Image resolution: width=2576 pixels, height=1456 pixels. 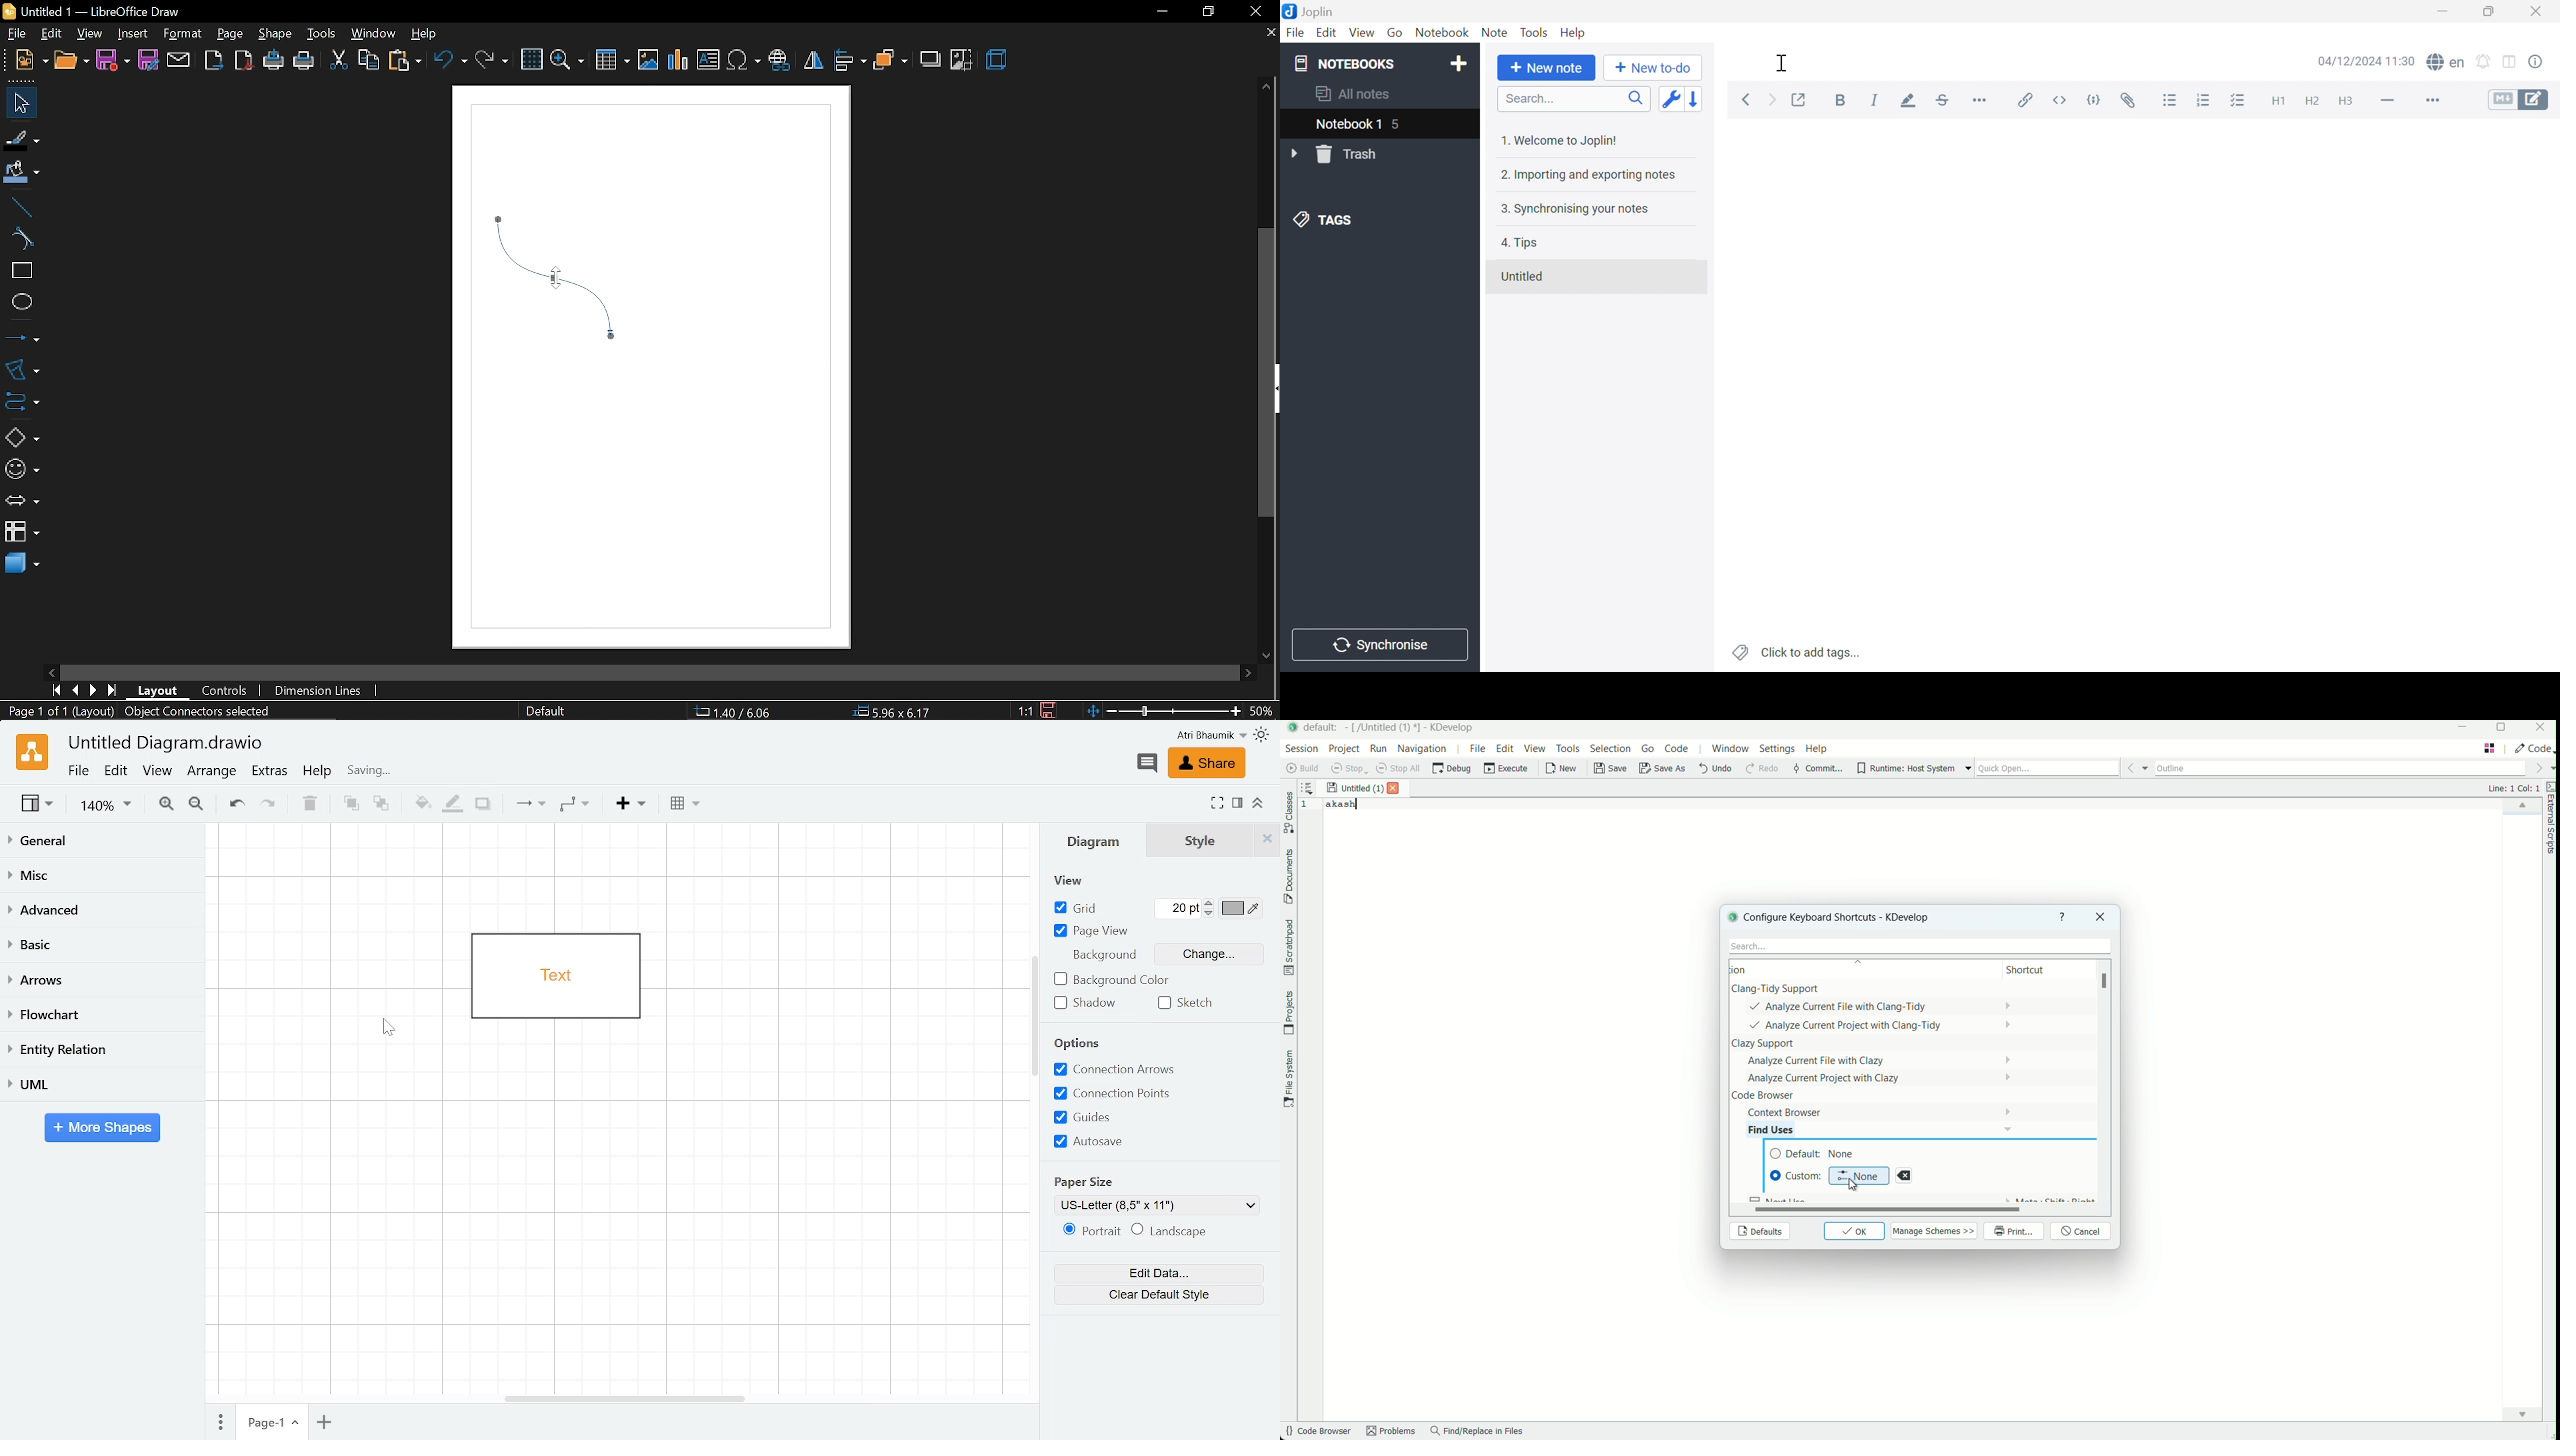 I want to click on Insert table, so click(x=614, y=59).